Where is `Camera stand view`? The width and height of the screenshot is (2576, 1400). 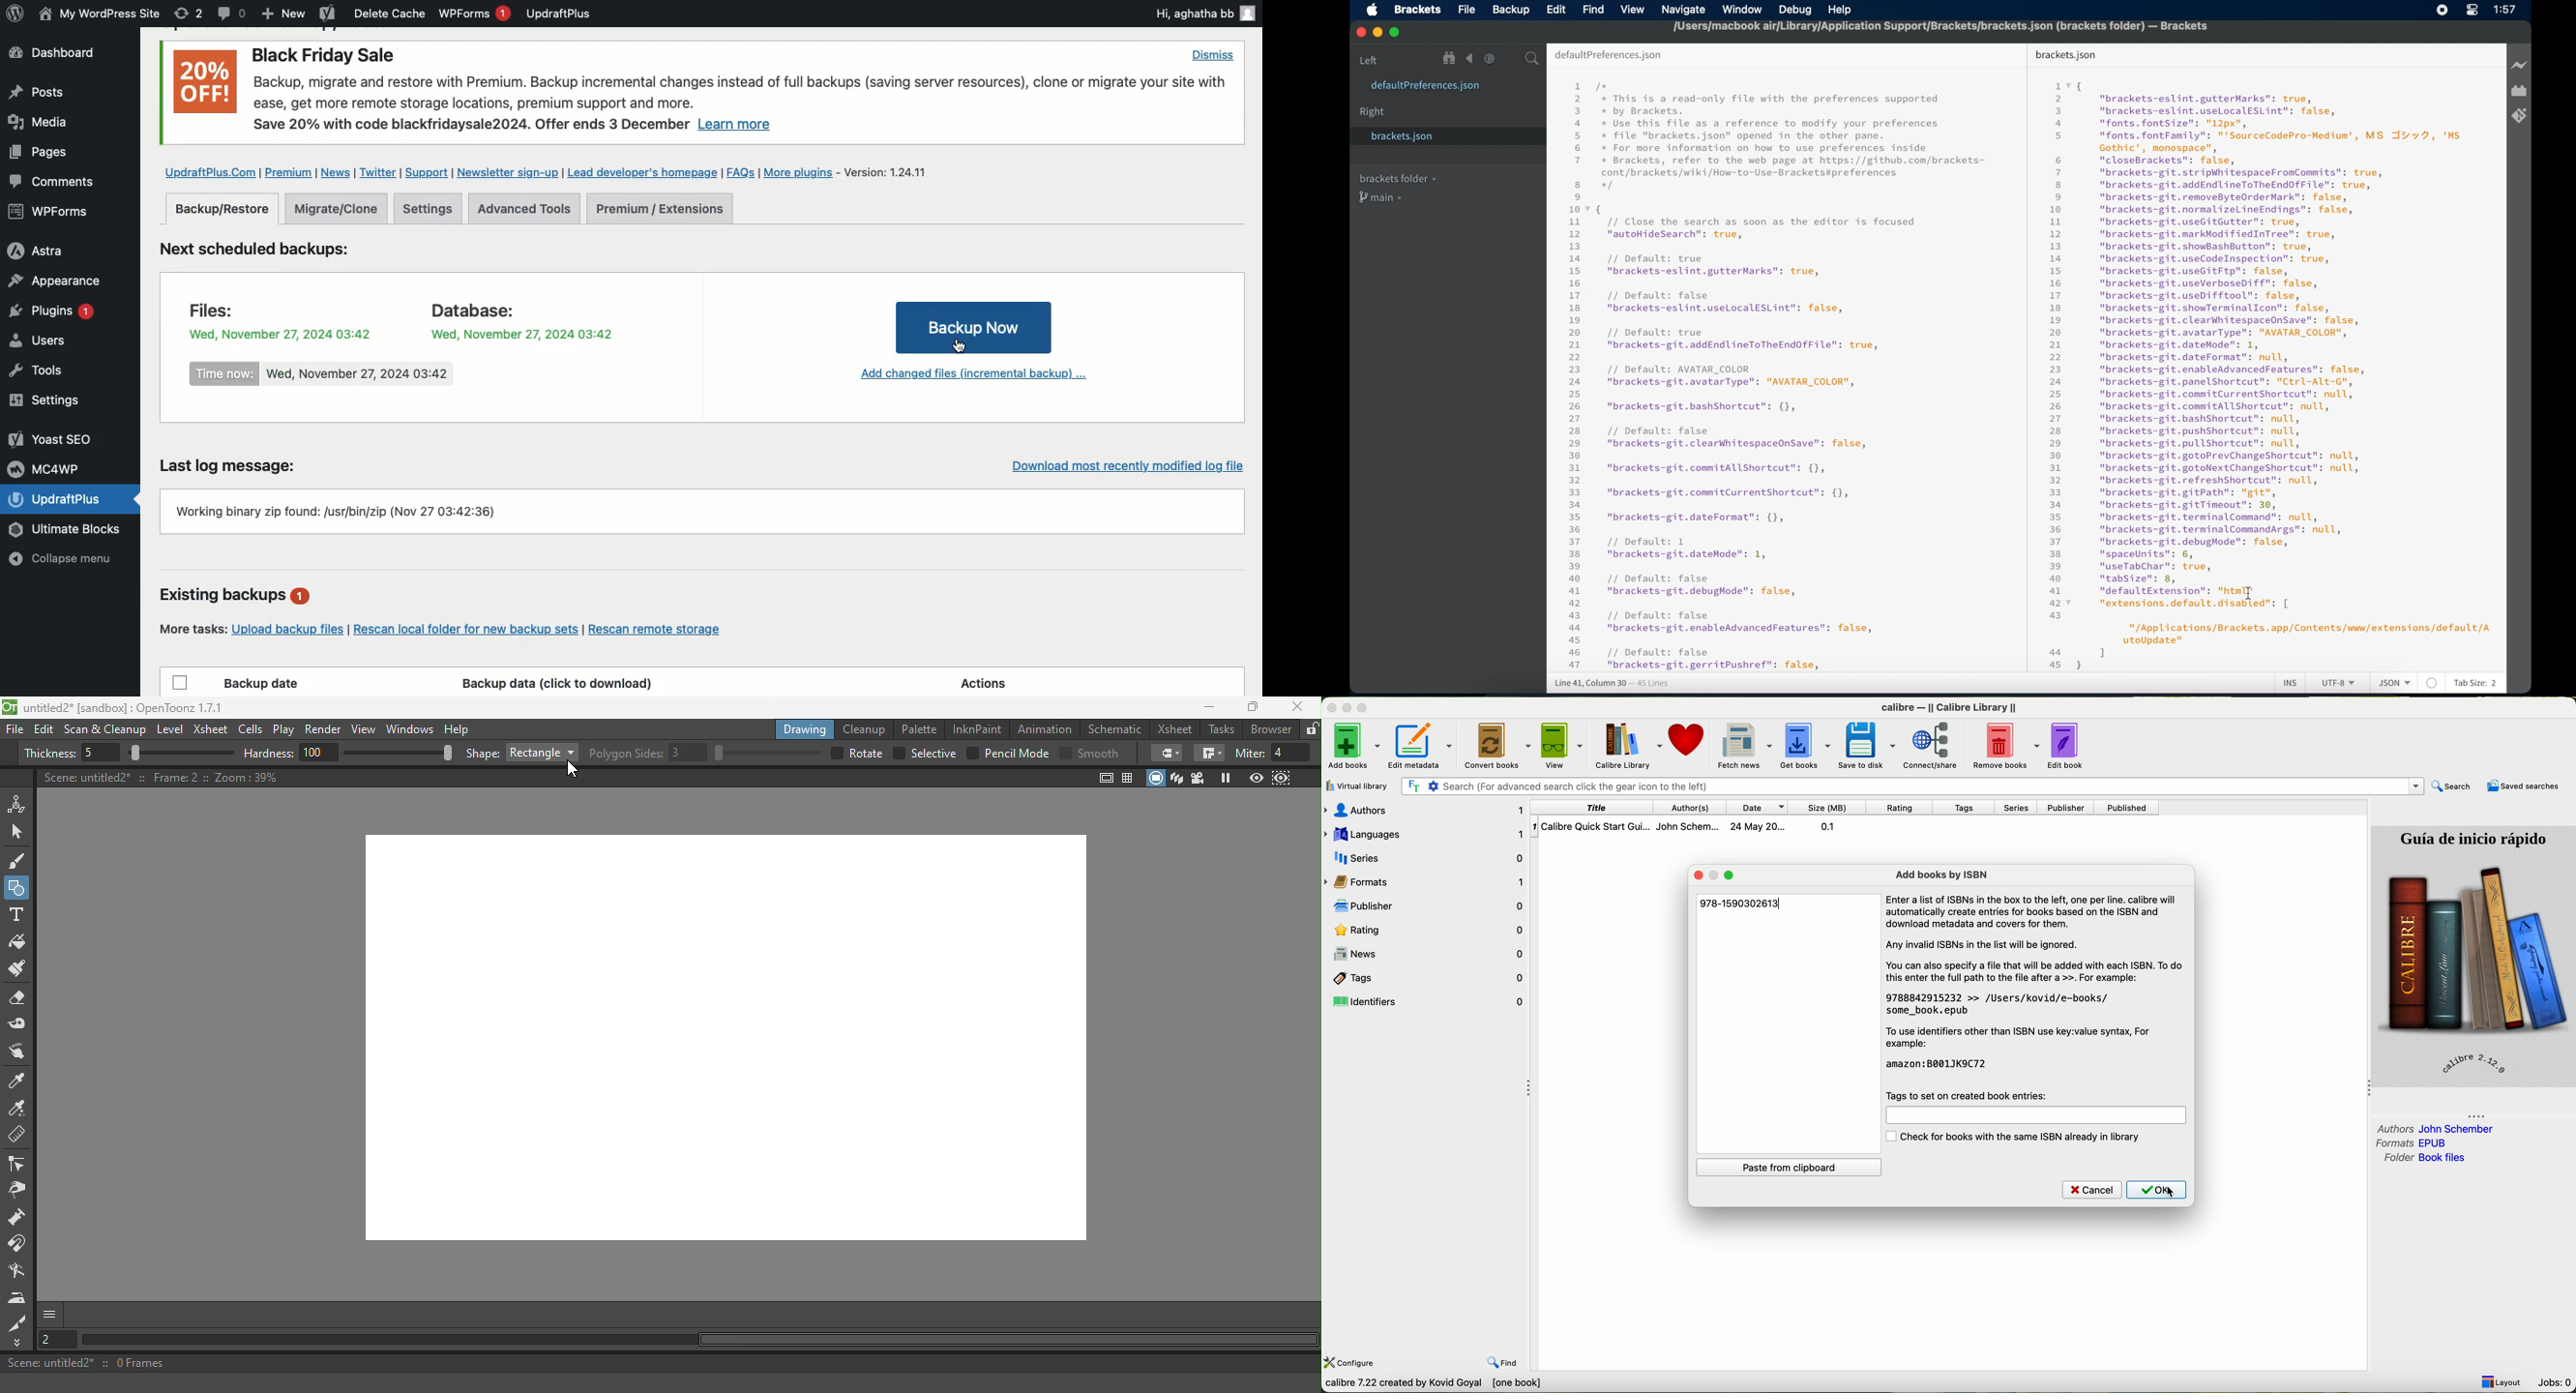
Camera stand view is located at coordinates (1156, 779).